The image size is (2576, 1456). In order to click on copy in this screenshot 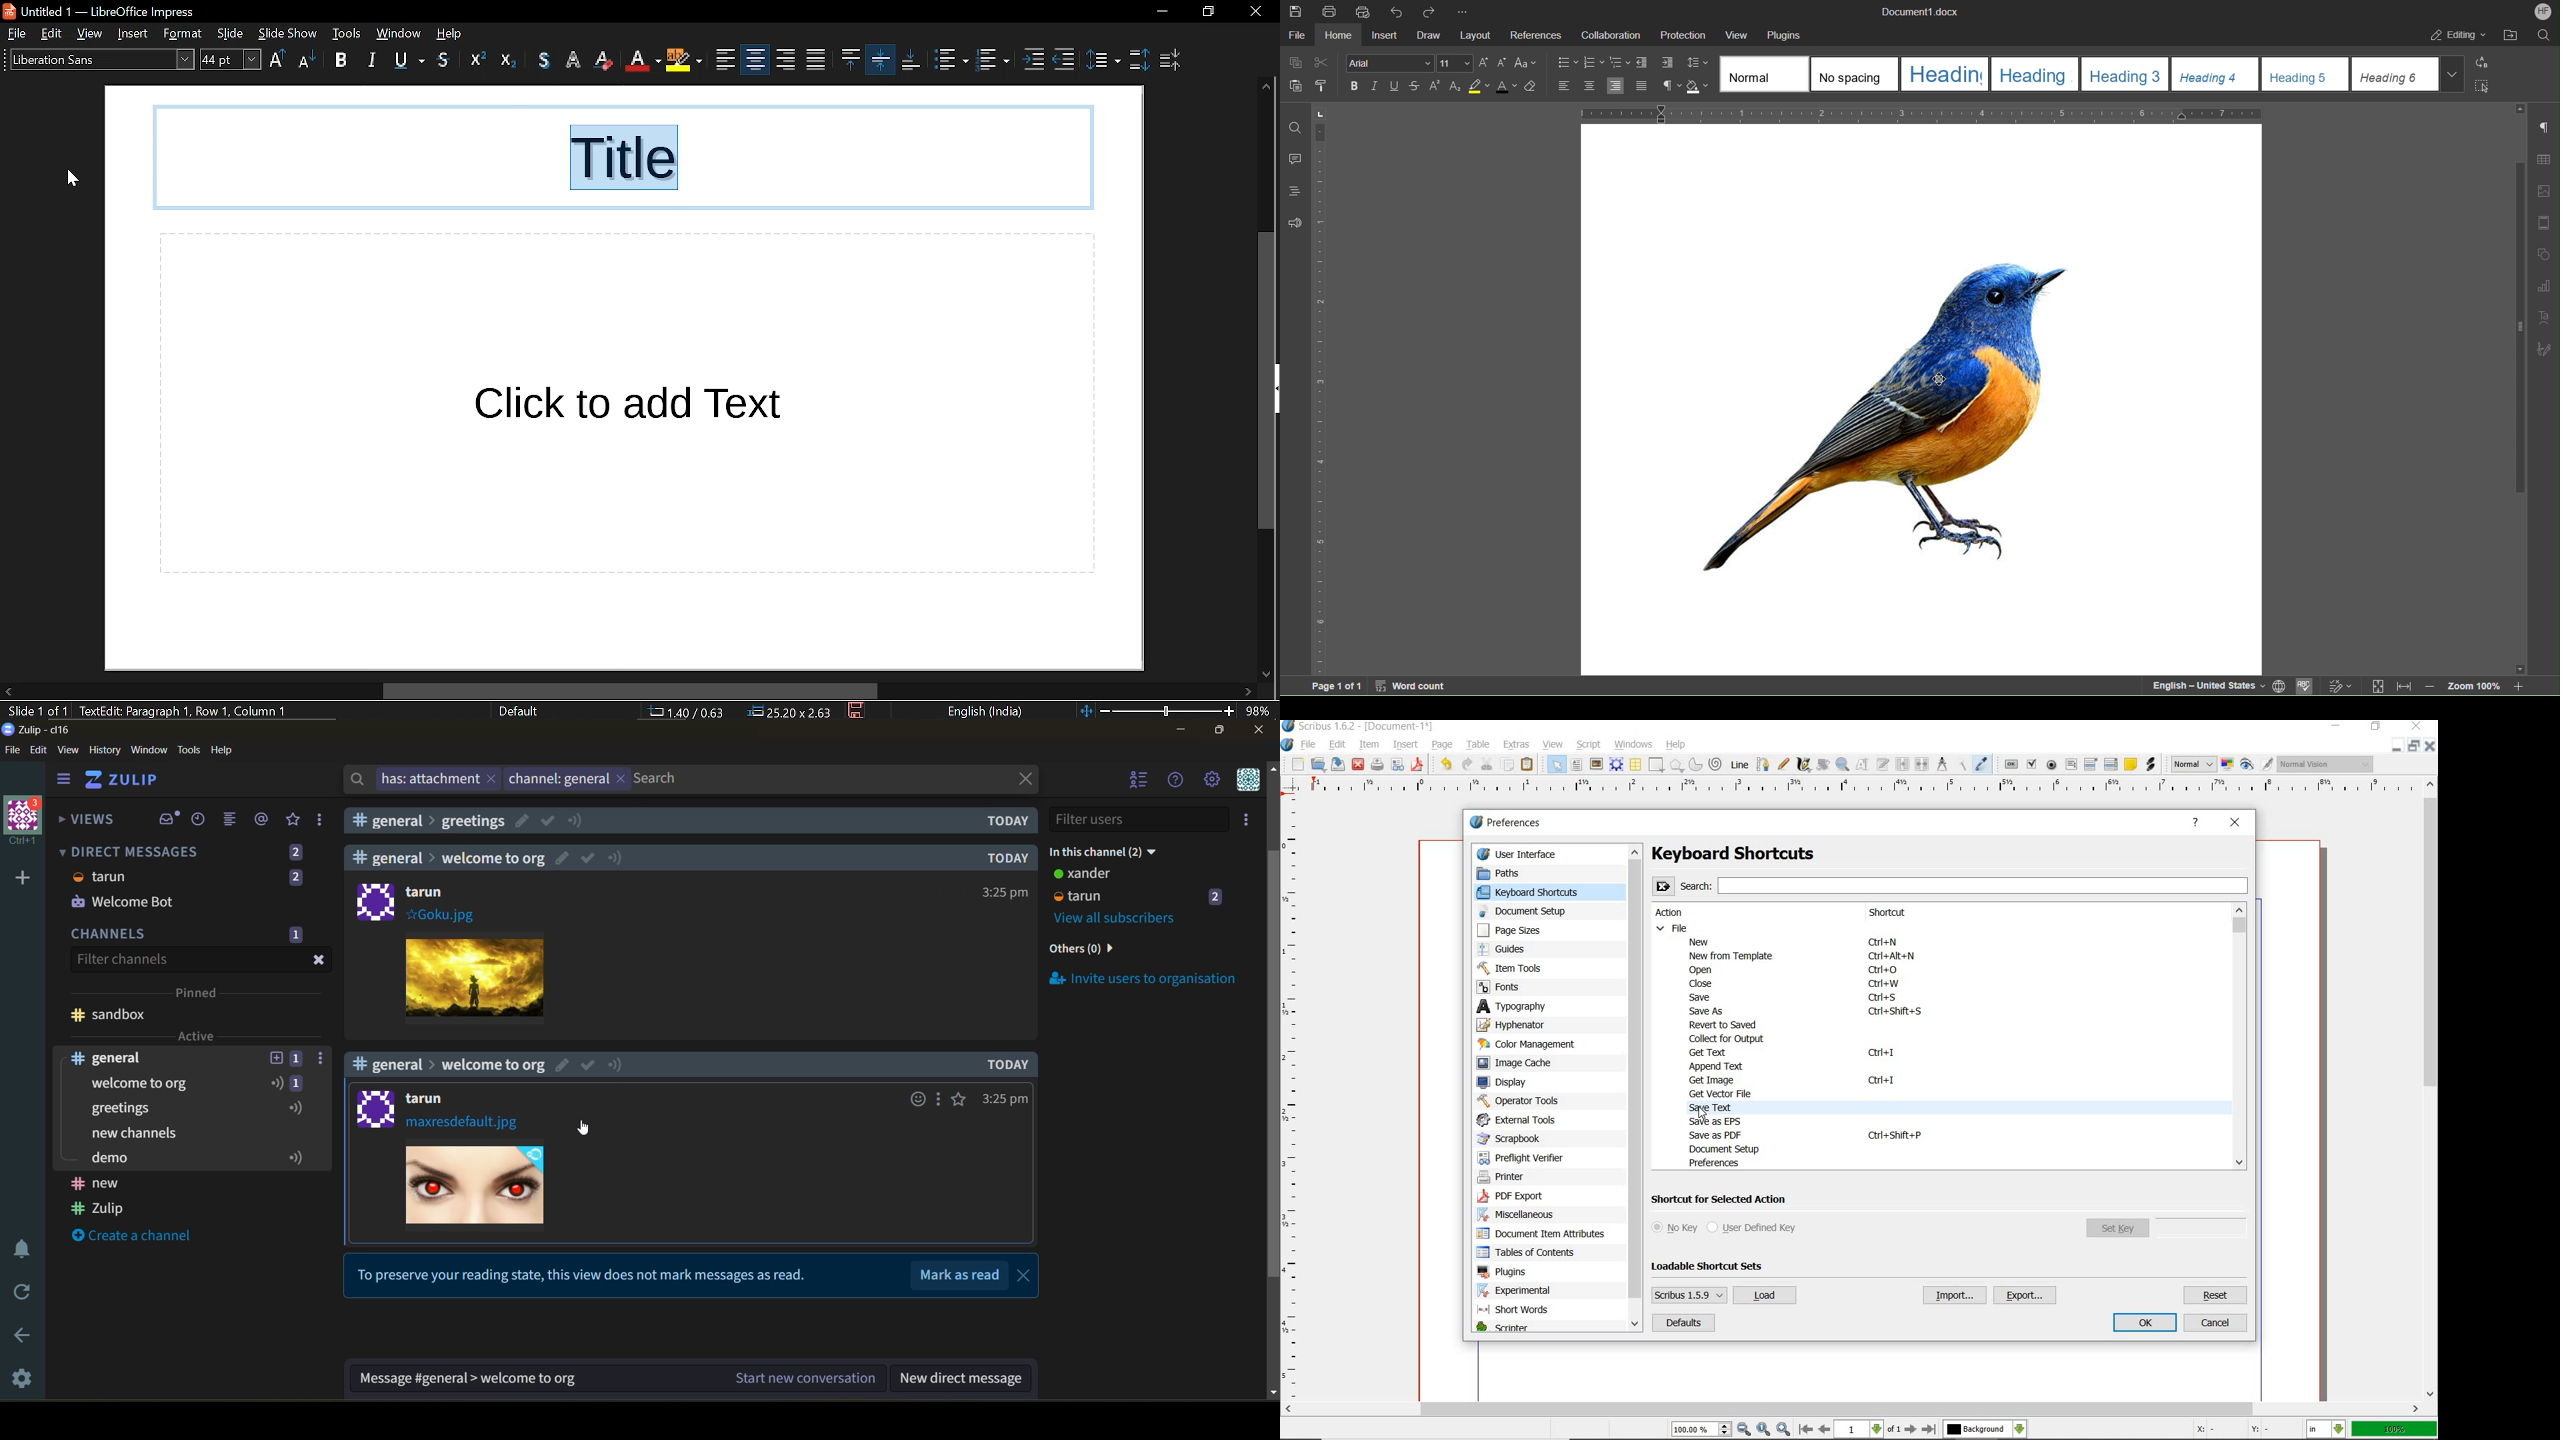, I will do `click(1508, 765)`.